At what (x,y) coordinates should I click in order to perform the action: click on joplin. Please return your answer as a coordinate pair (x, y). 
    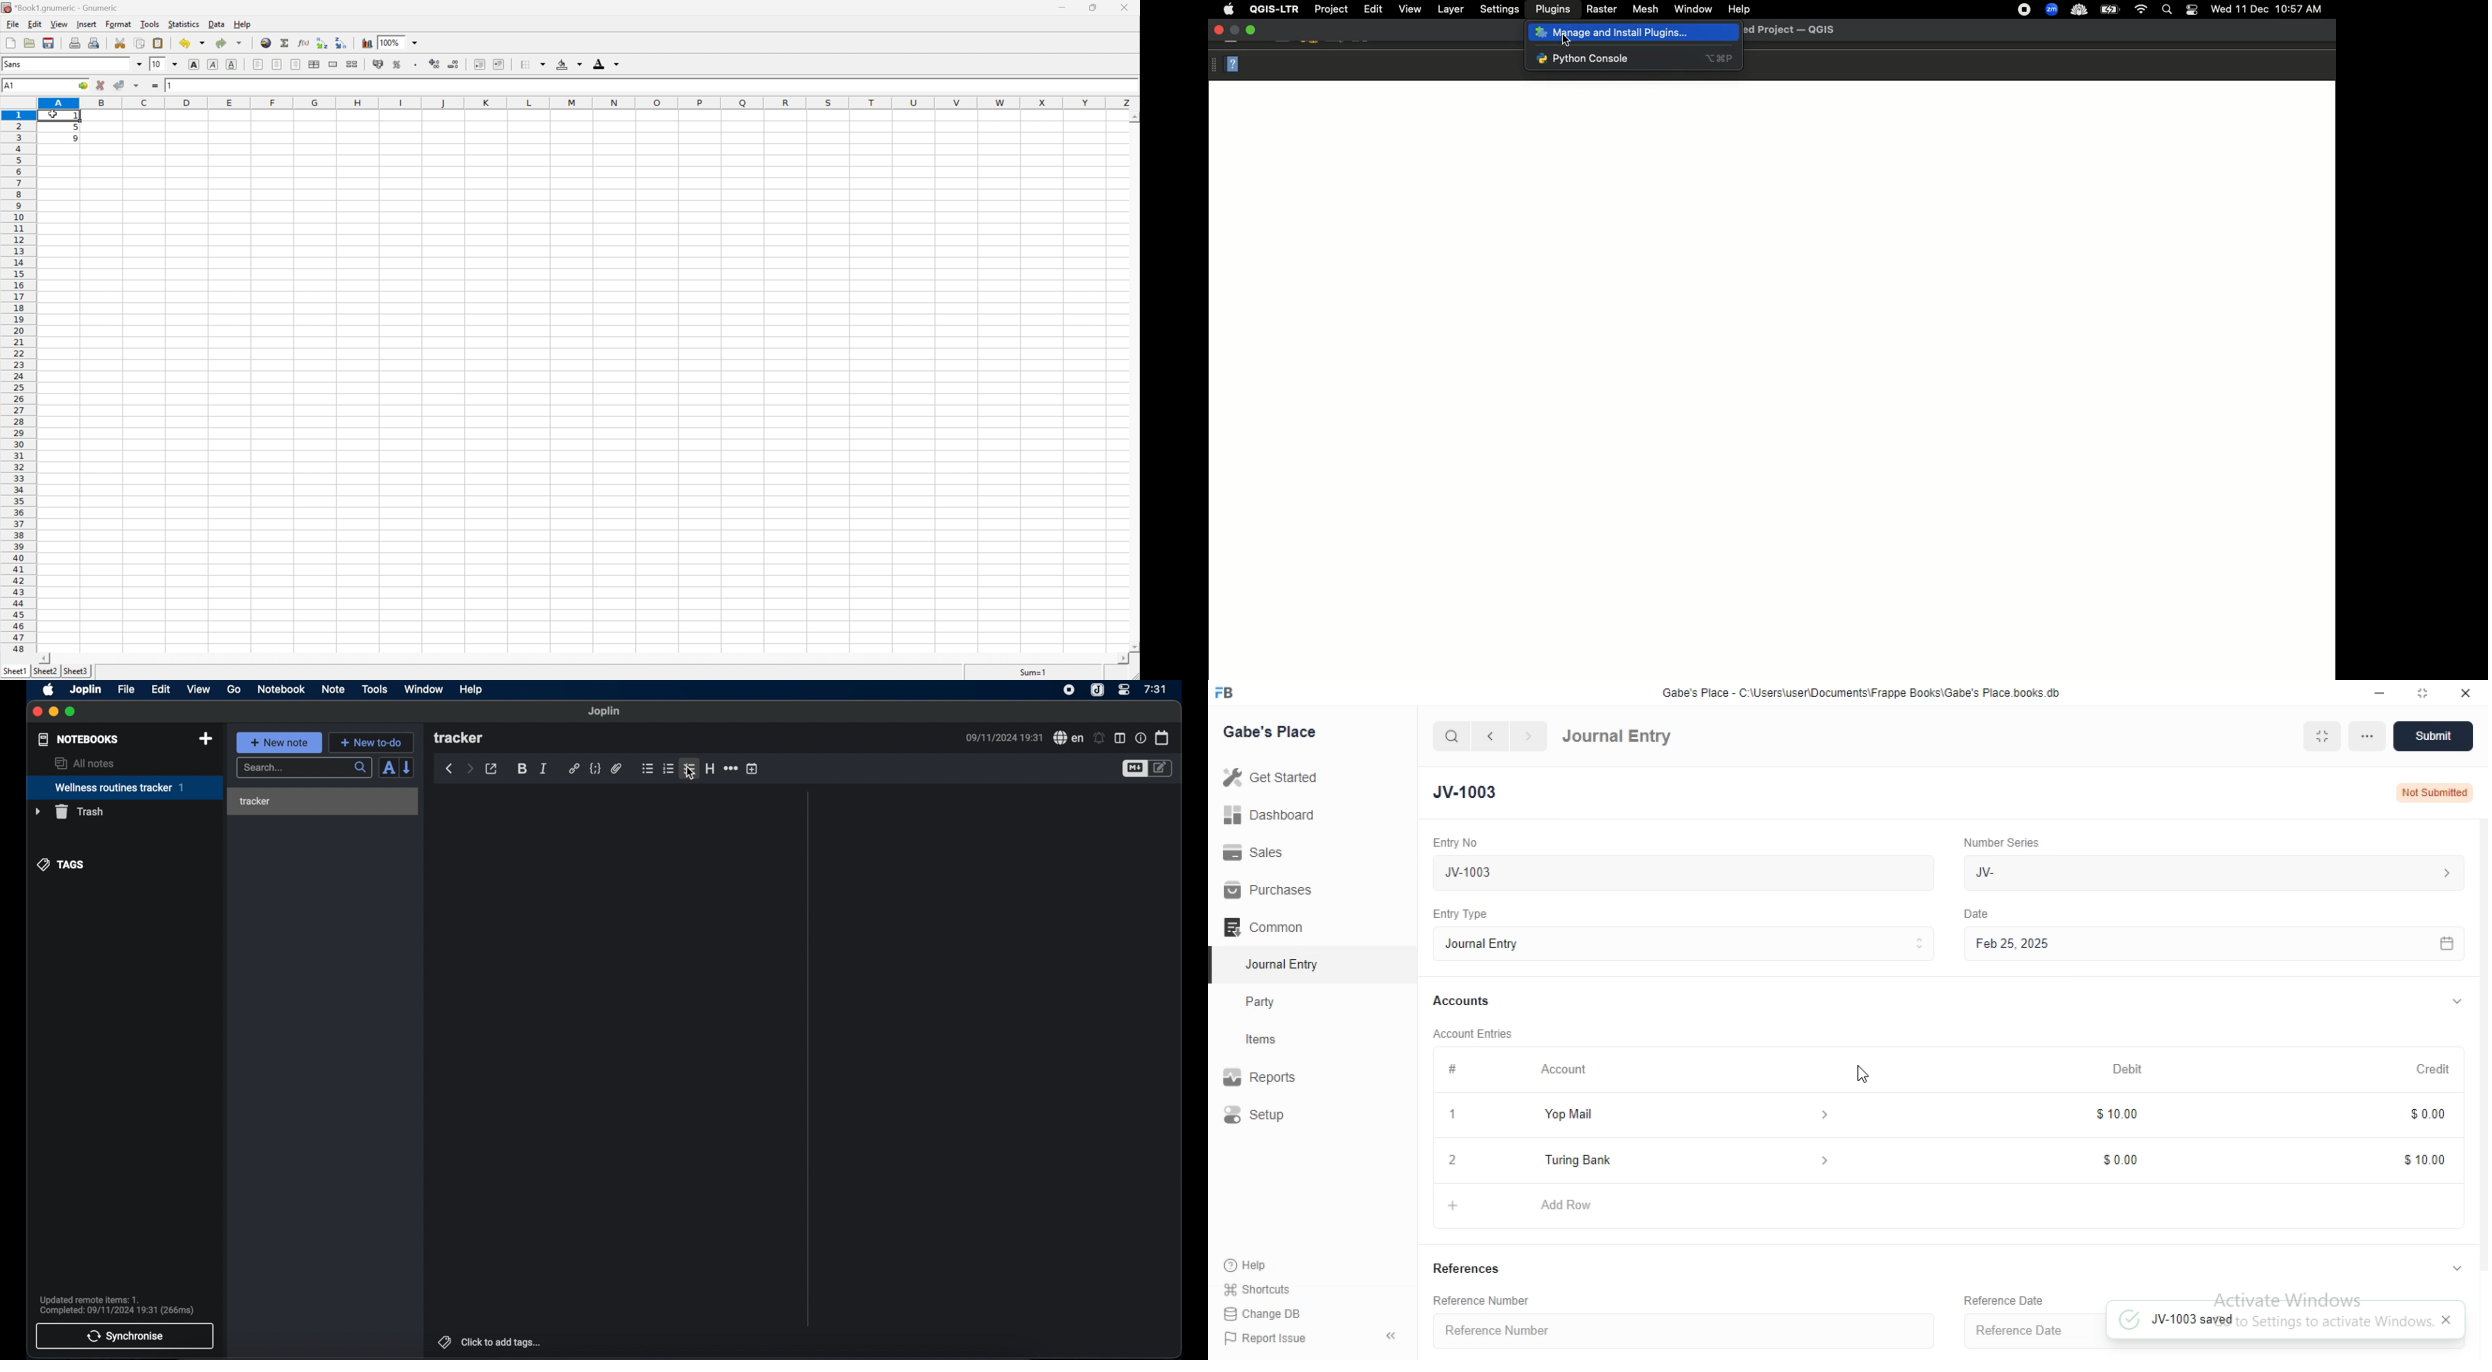
    Looking at the image, I should click on (86, 690).